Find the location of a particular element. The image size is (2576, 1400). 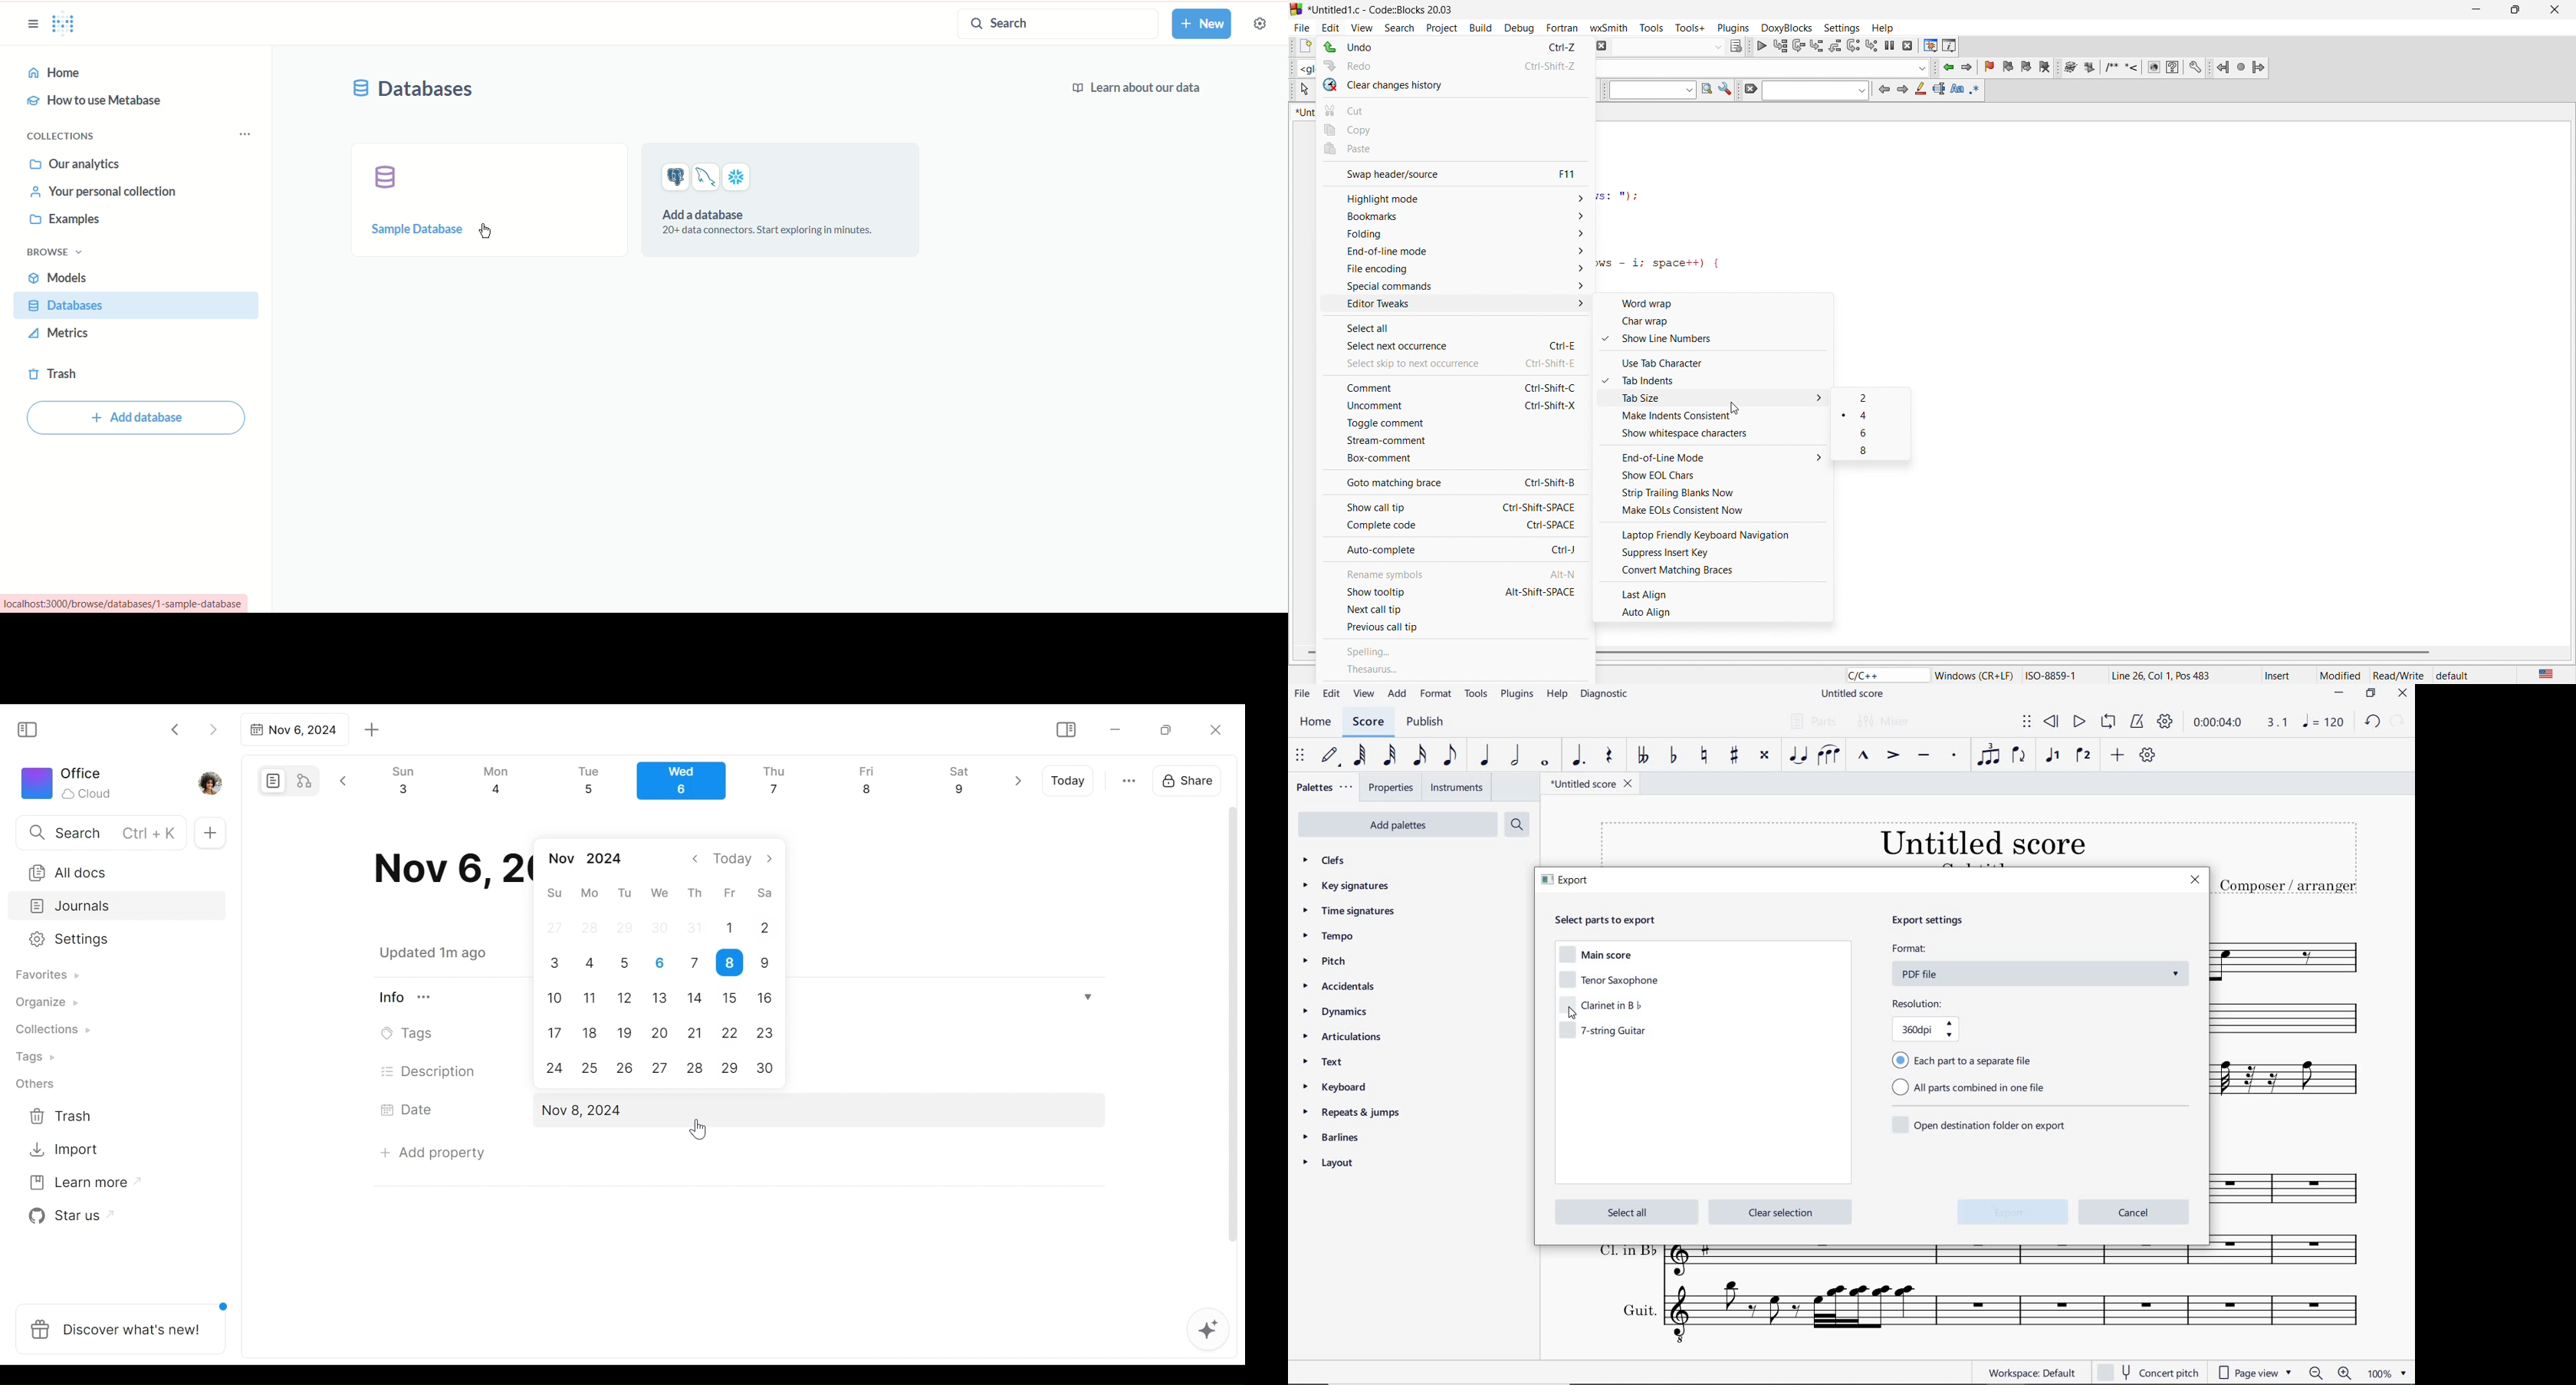

uncomment  is located at coordinates (1379, 409).